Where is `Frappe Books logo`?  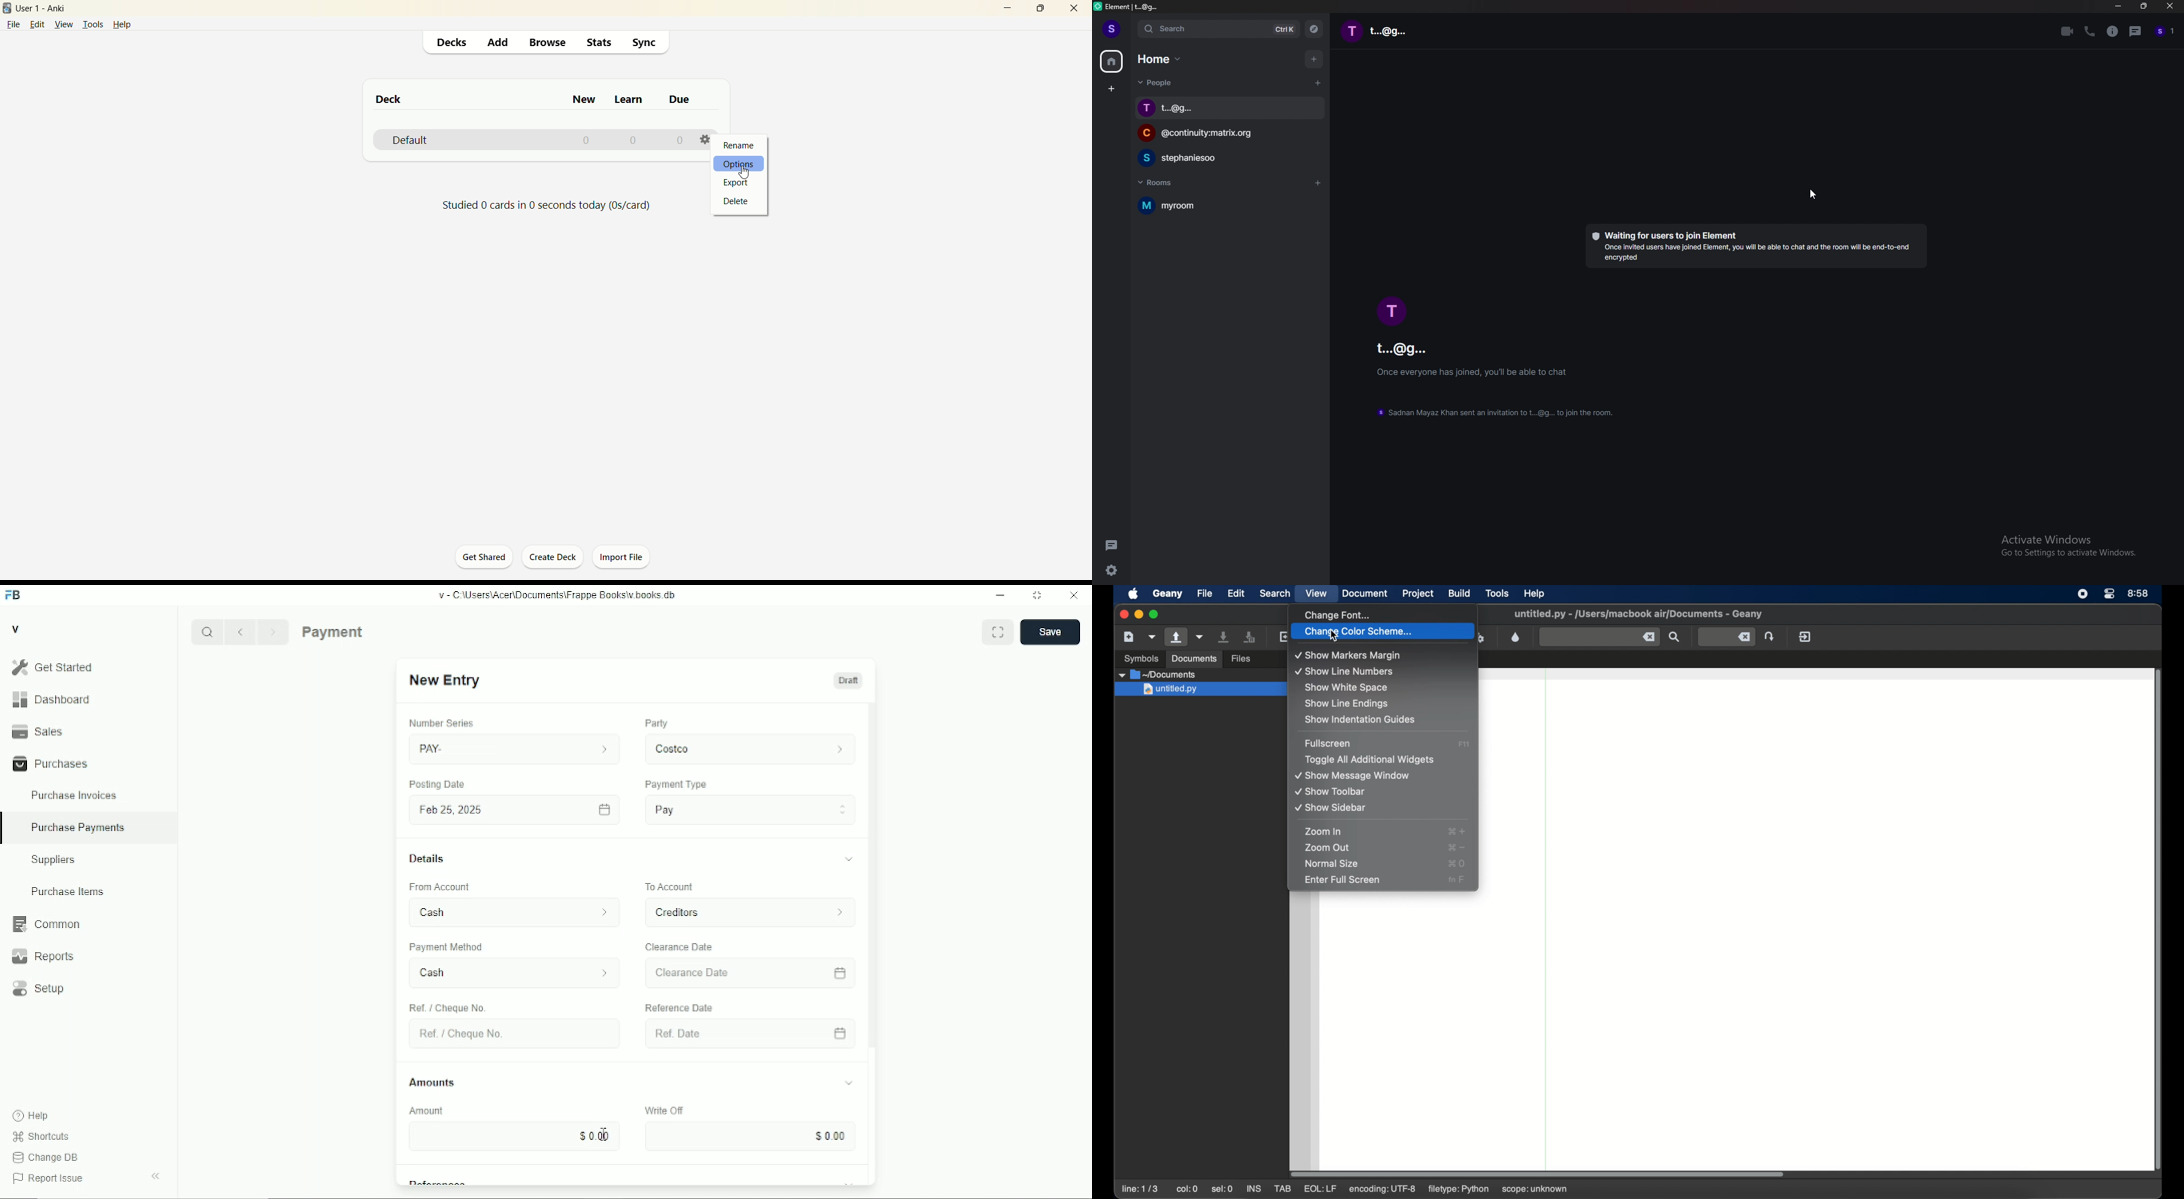
Frappe Books logo is located at coordinates (12, 595).